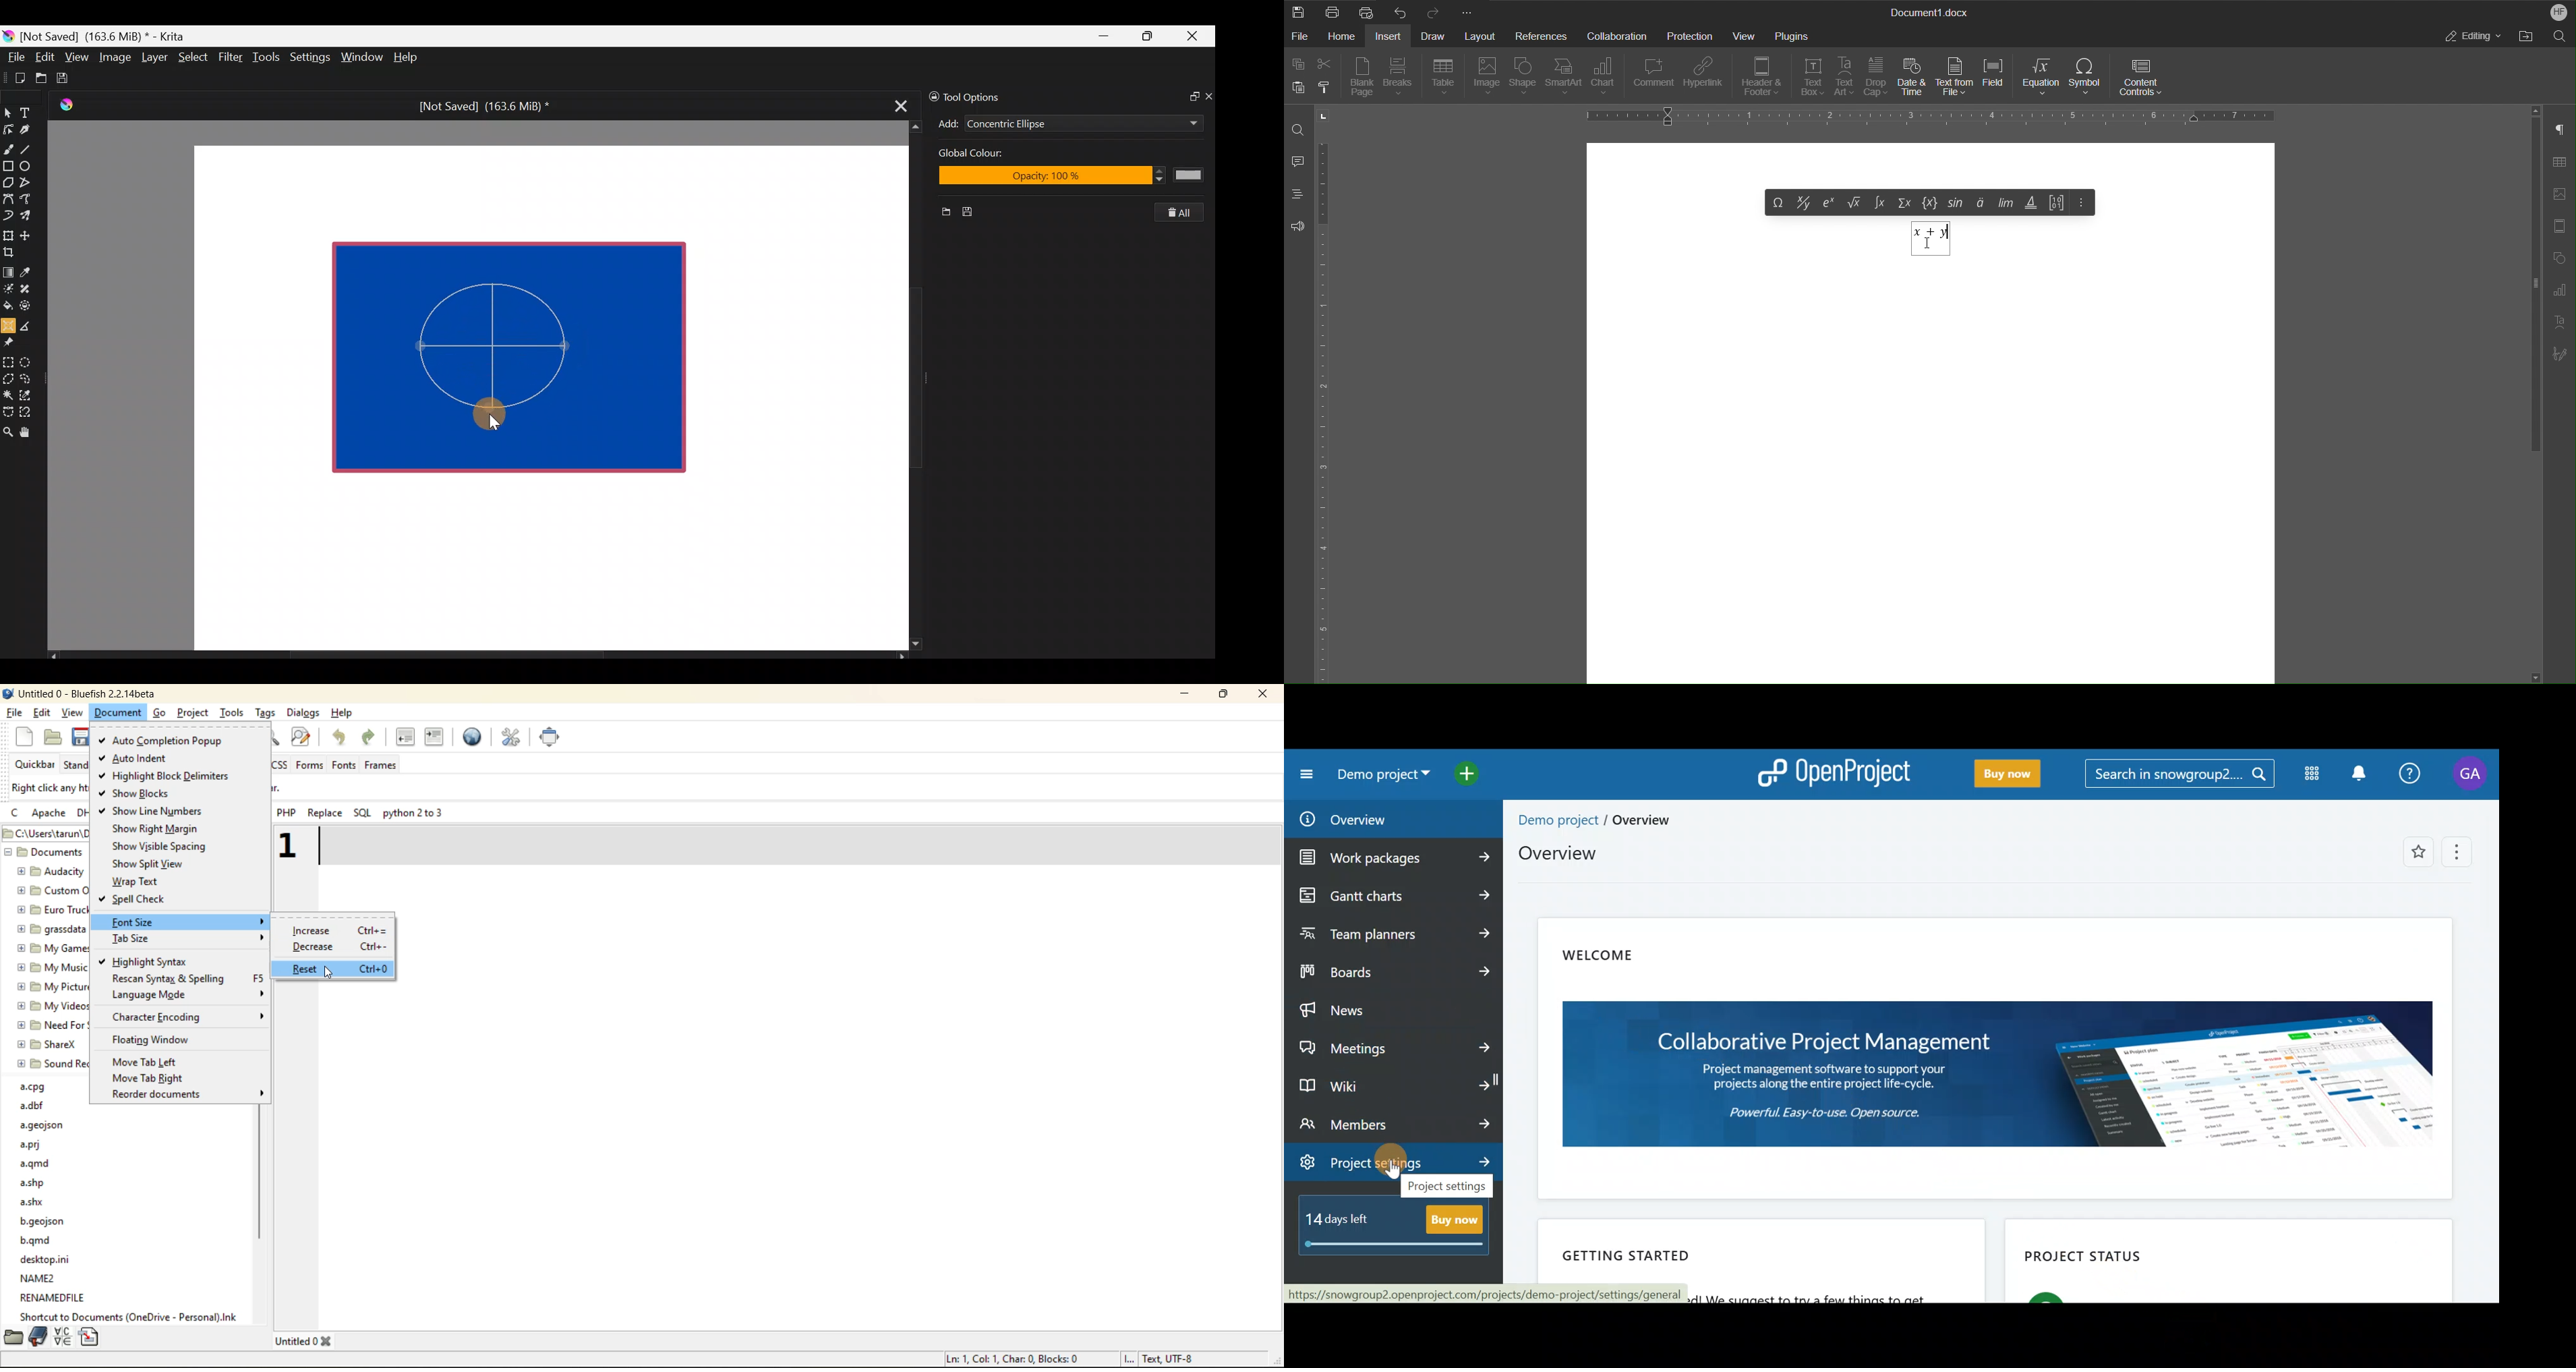  Describe the element at coordinates (8, 183) in the screenshot. I see `Polygon tool` at that location.